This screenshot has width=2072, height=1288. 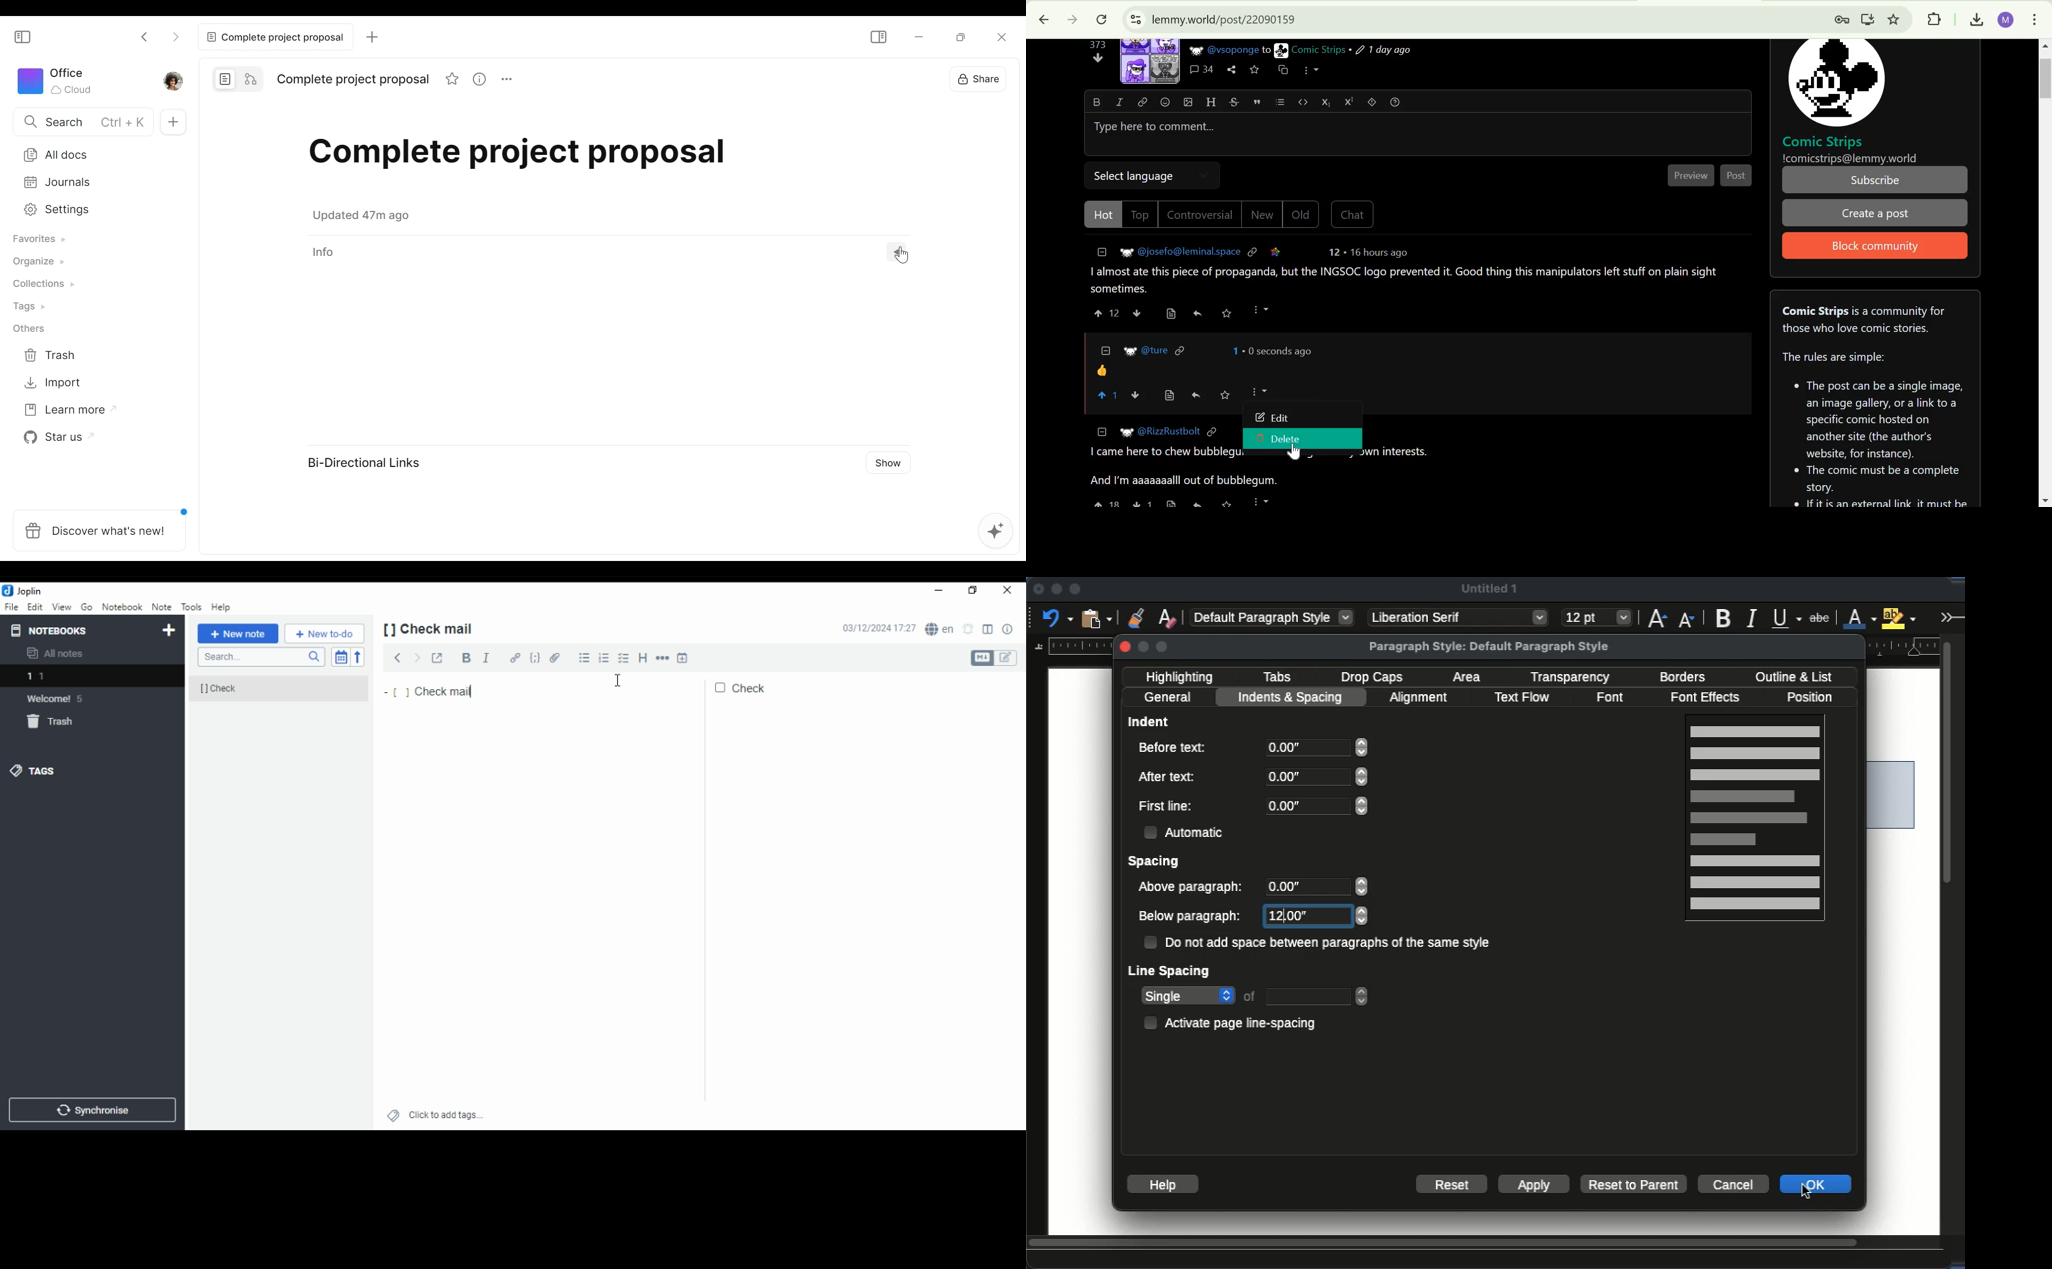 I want to click on quote, so click(x=1257, y=102).